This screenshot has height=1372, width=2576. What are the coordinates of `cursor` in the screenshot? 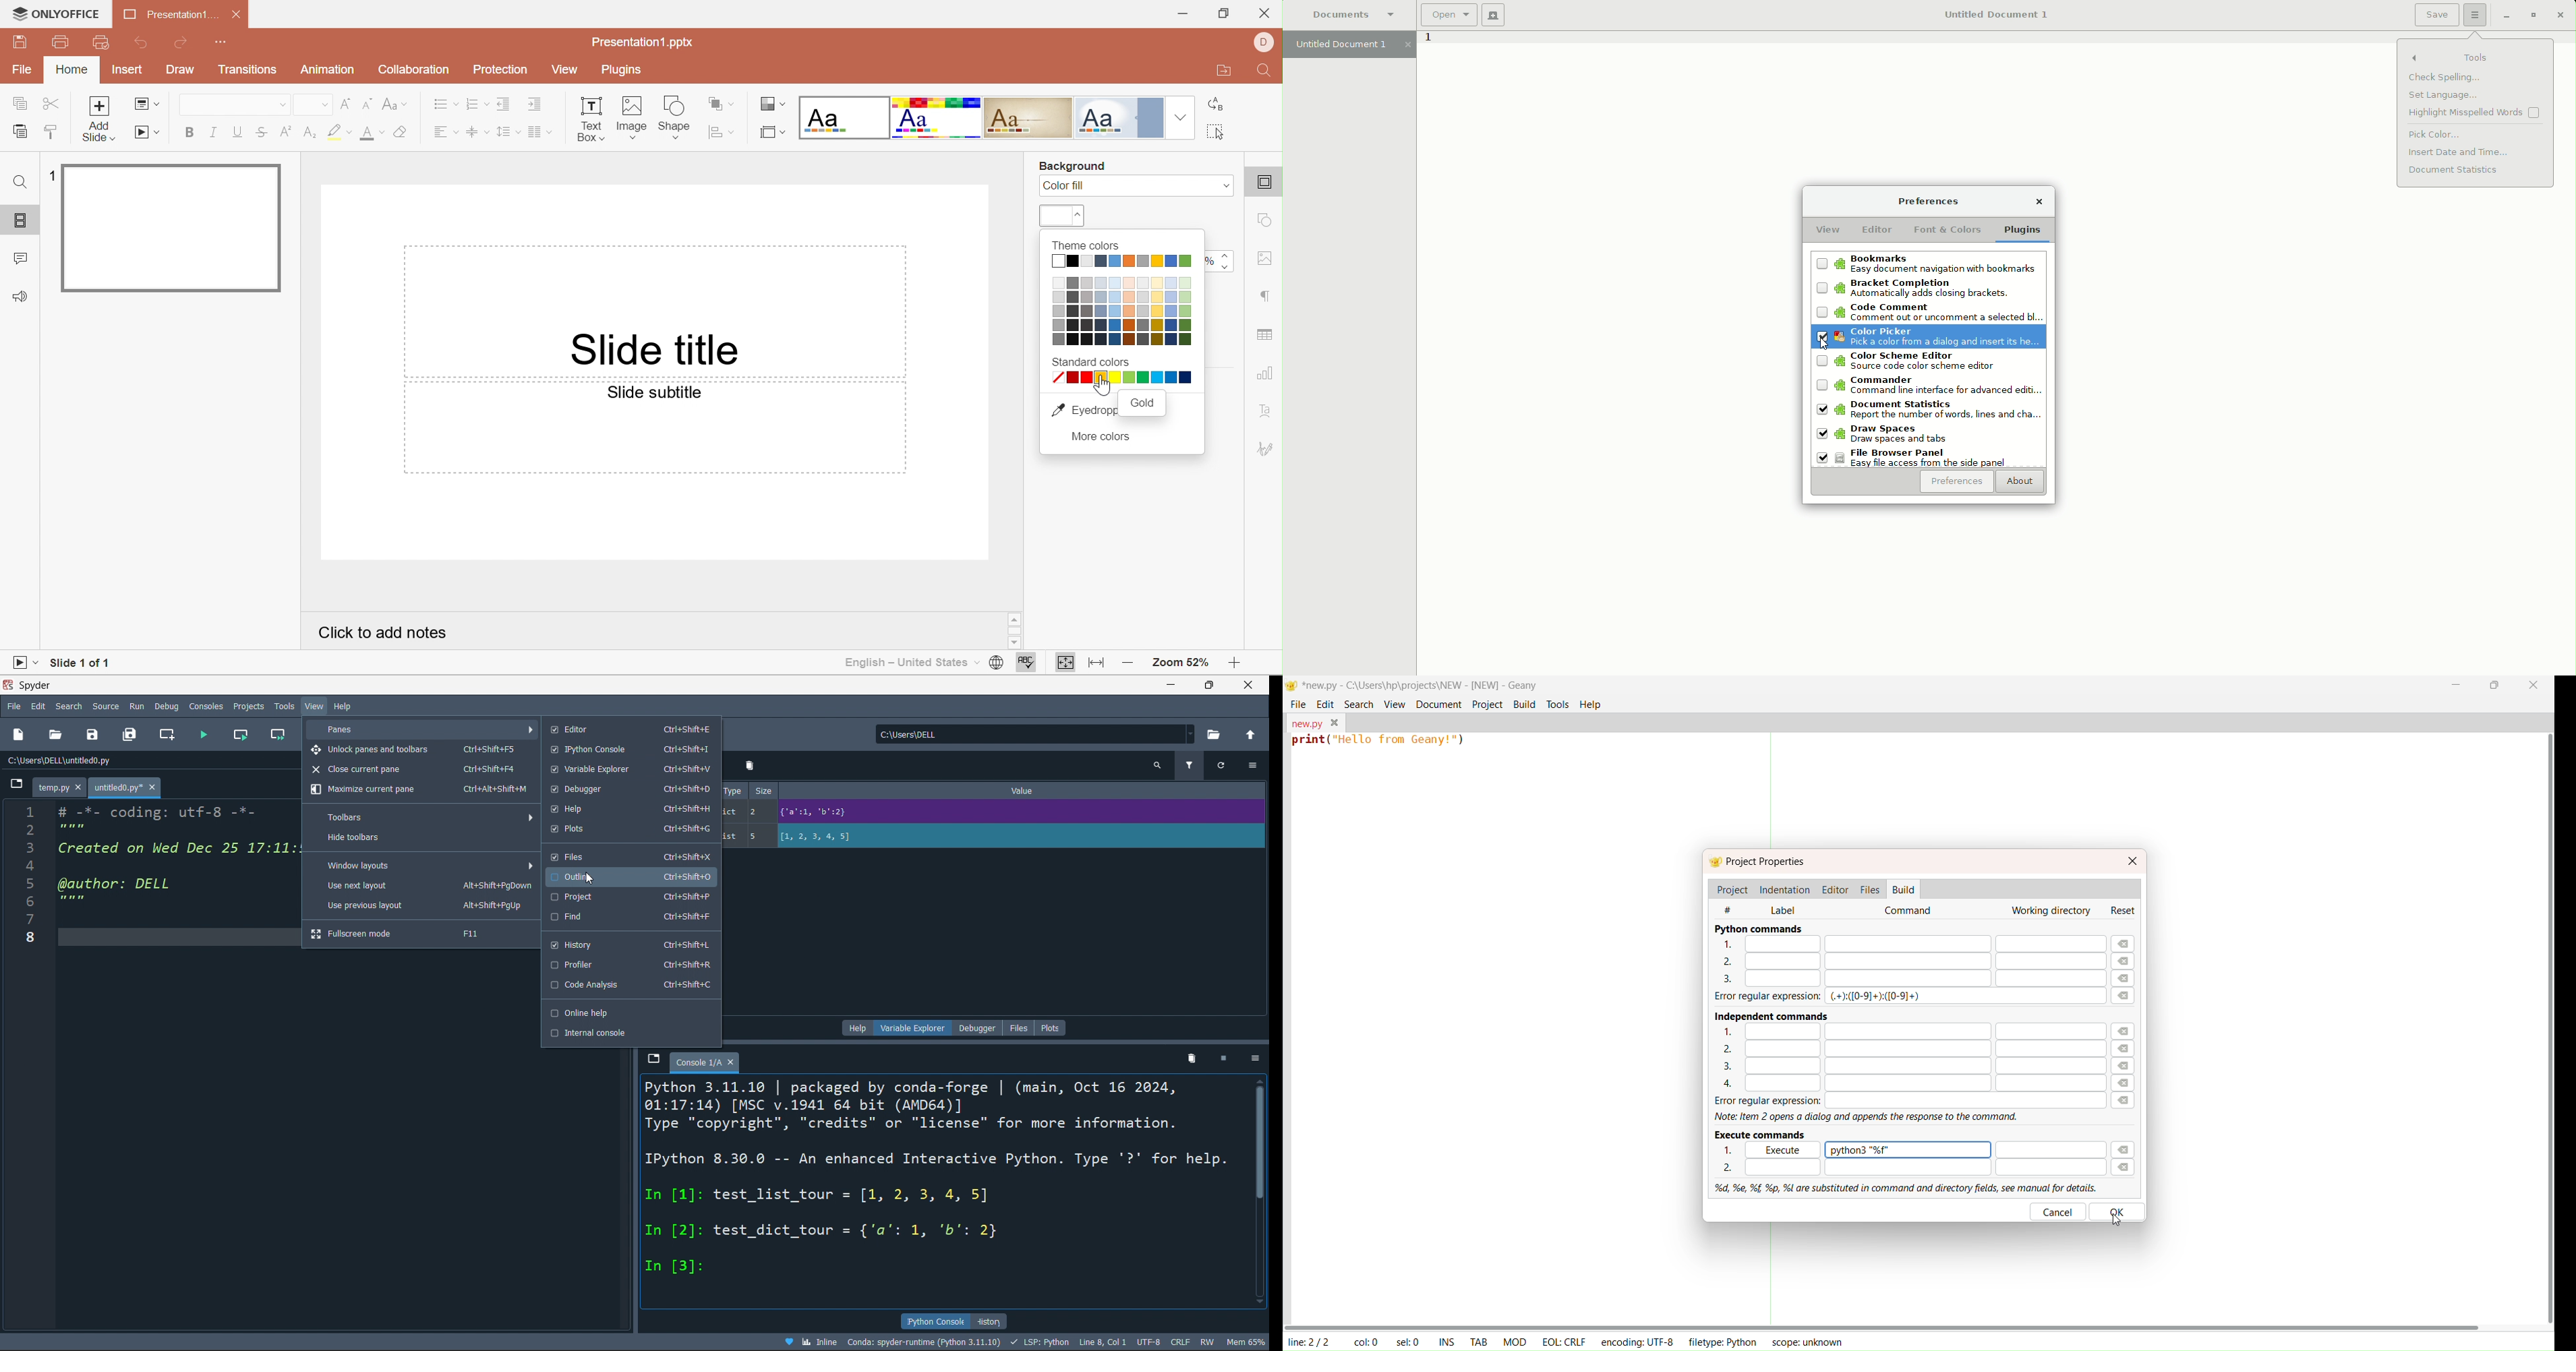 It's located at (1103, 385).